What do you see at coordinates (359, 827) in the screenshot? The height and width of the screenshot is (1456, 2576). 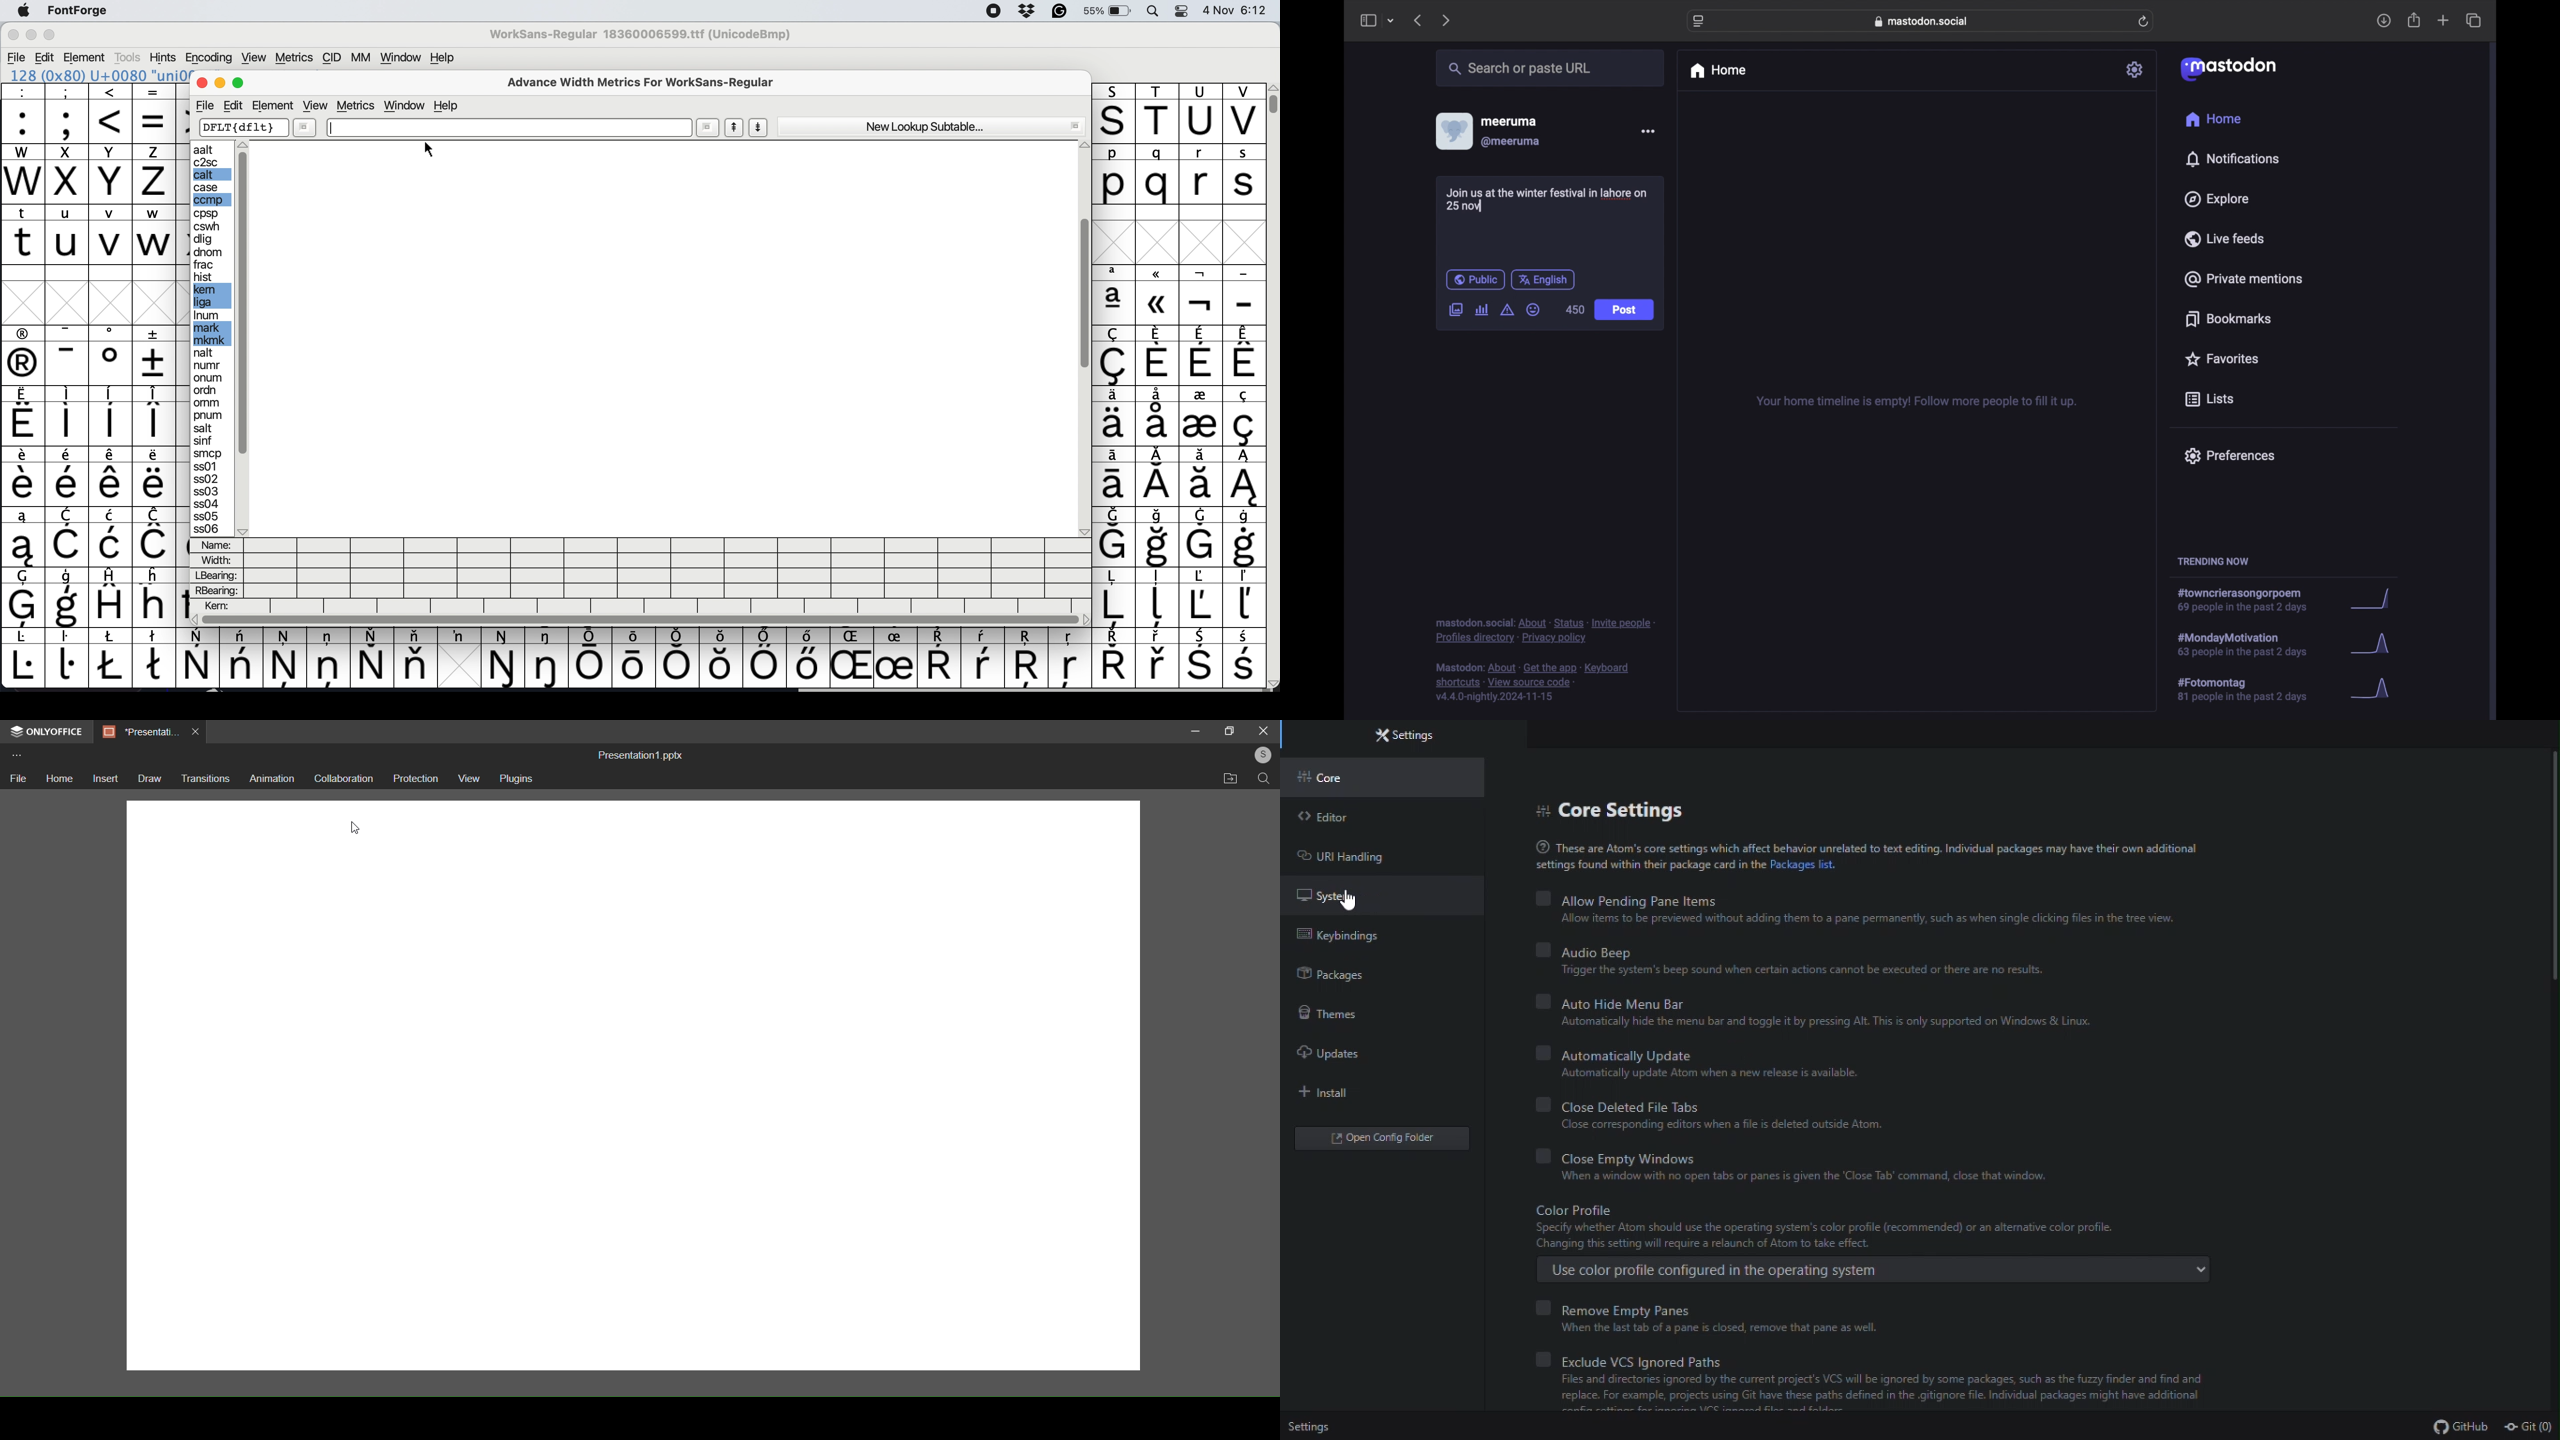 I see `cursor` at bounding box center [359, 827].